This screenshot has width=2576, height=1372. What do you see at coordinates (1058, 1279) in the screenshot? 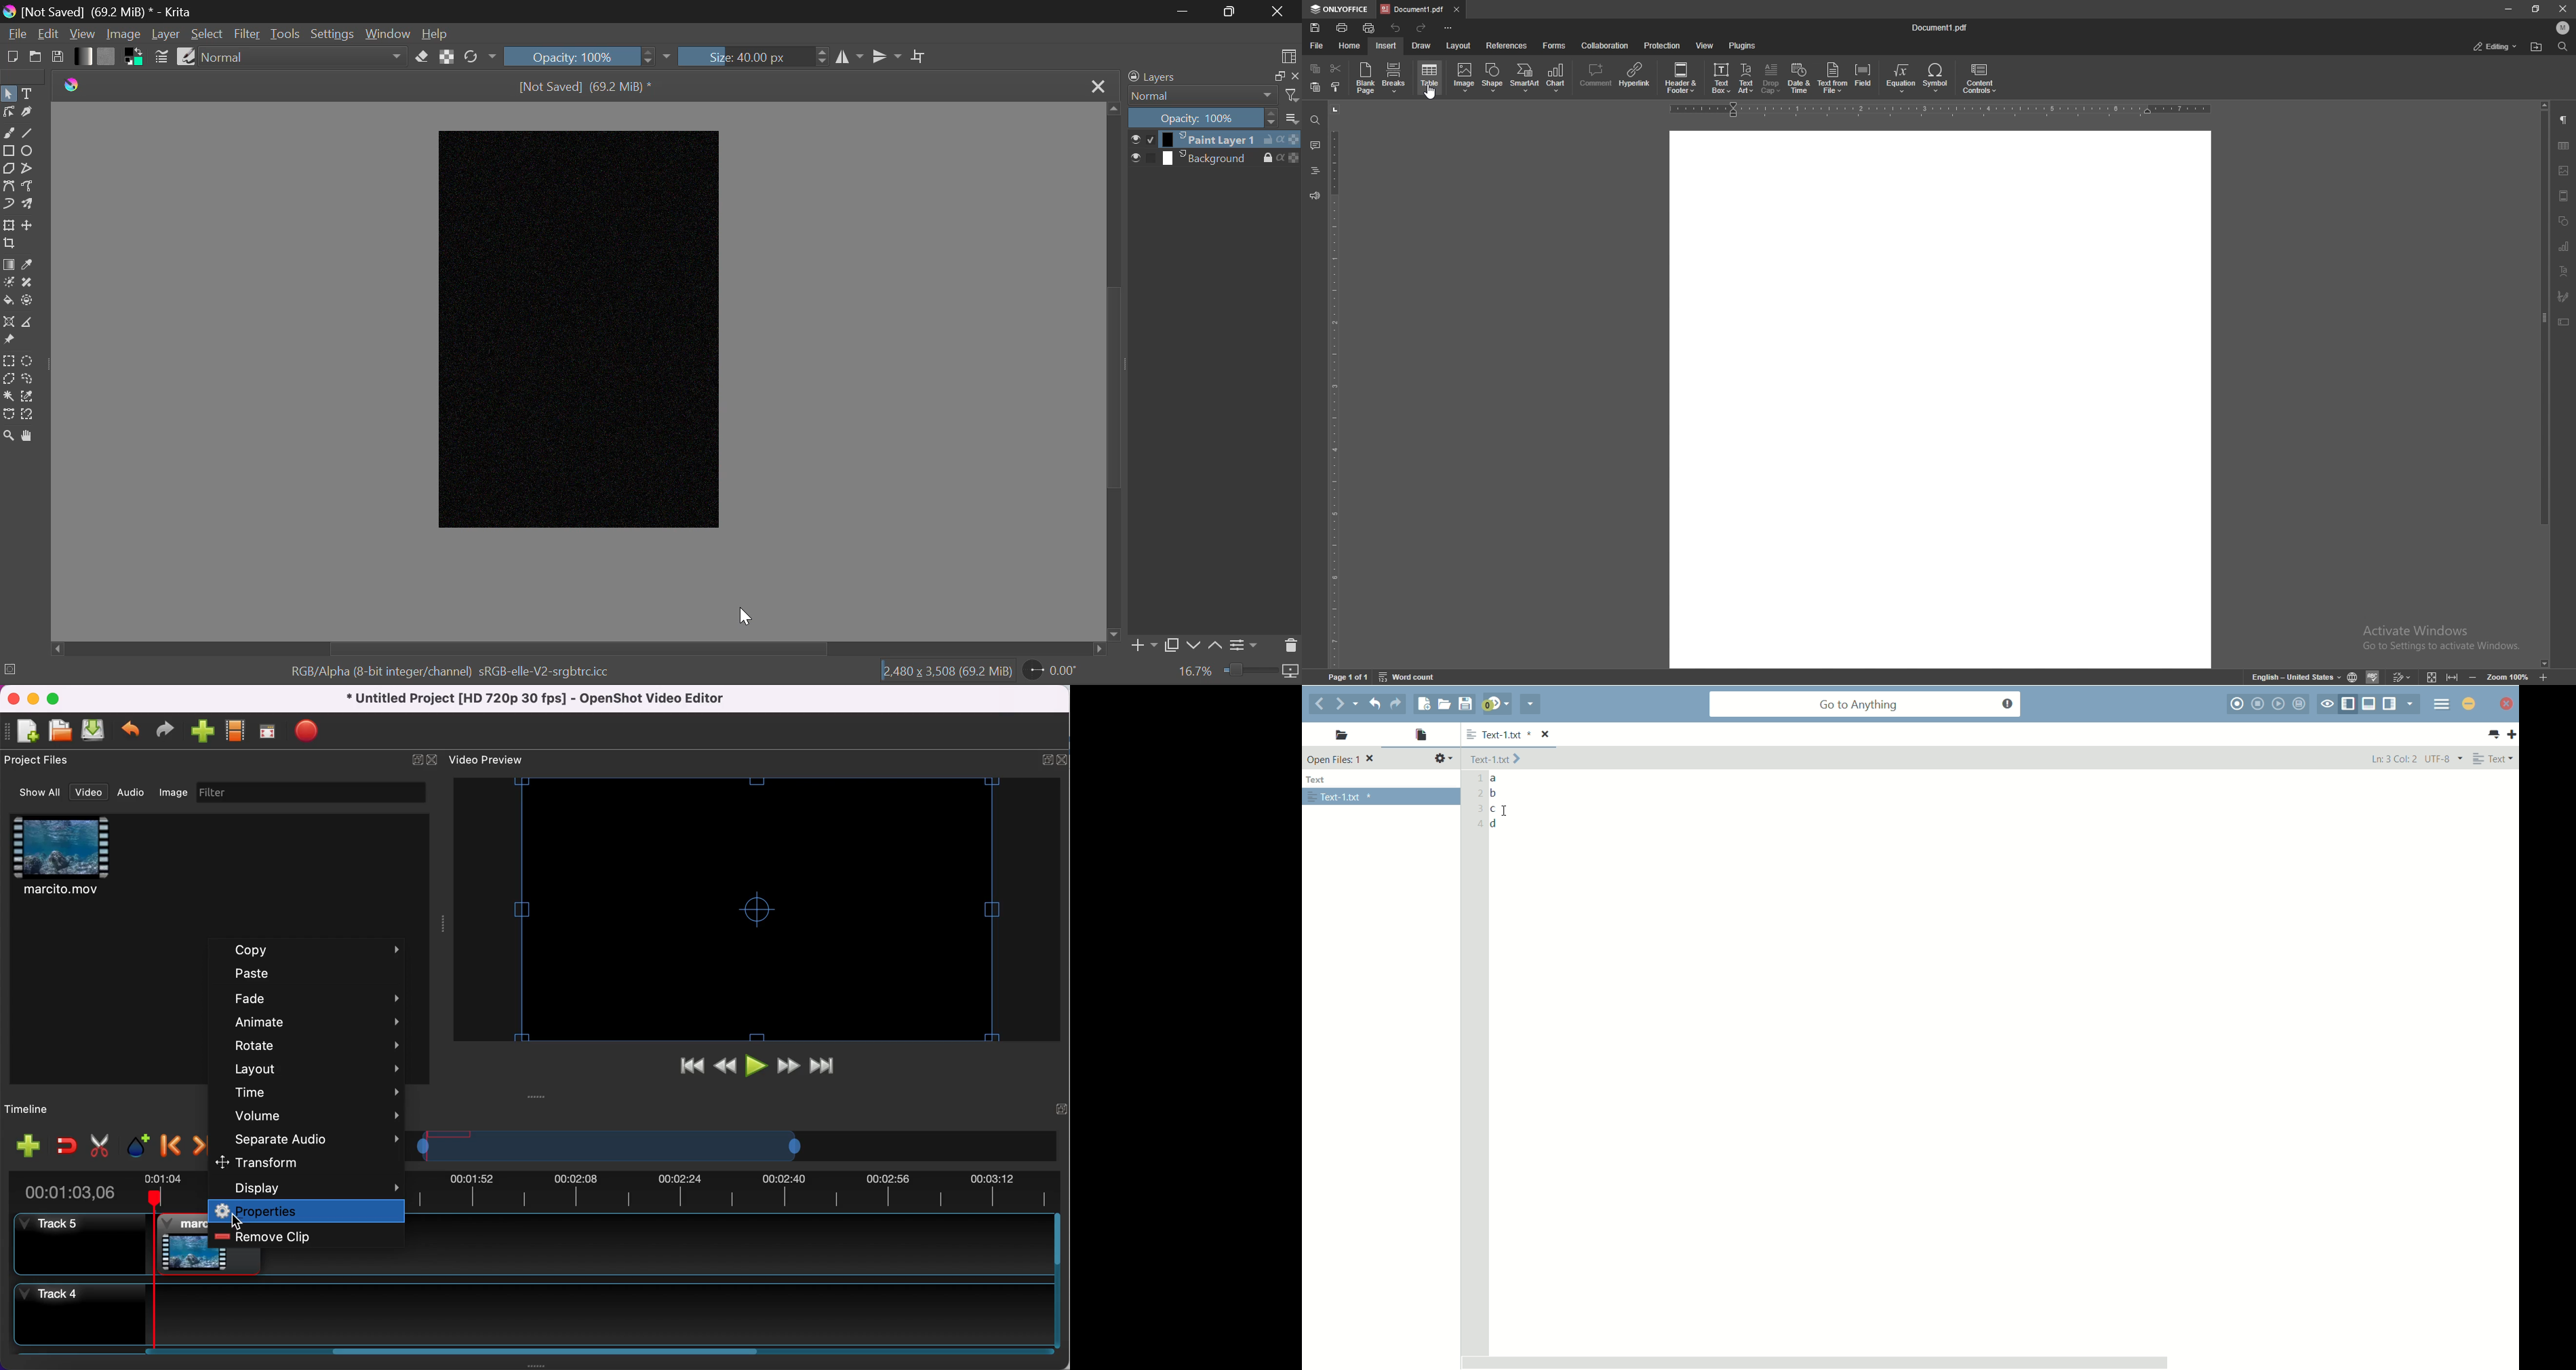
I see `Vertical slide bar` at bounding box center [1058, 1279].